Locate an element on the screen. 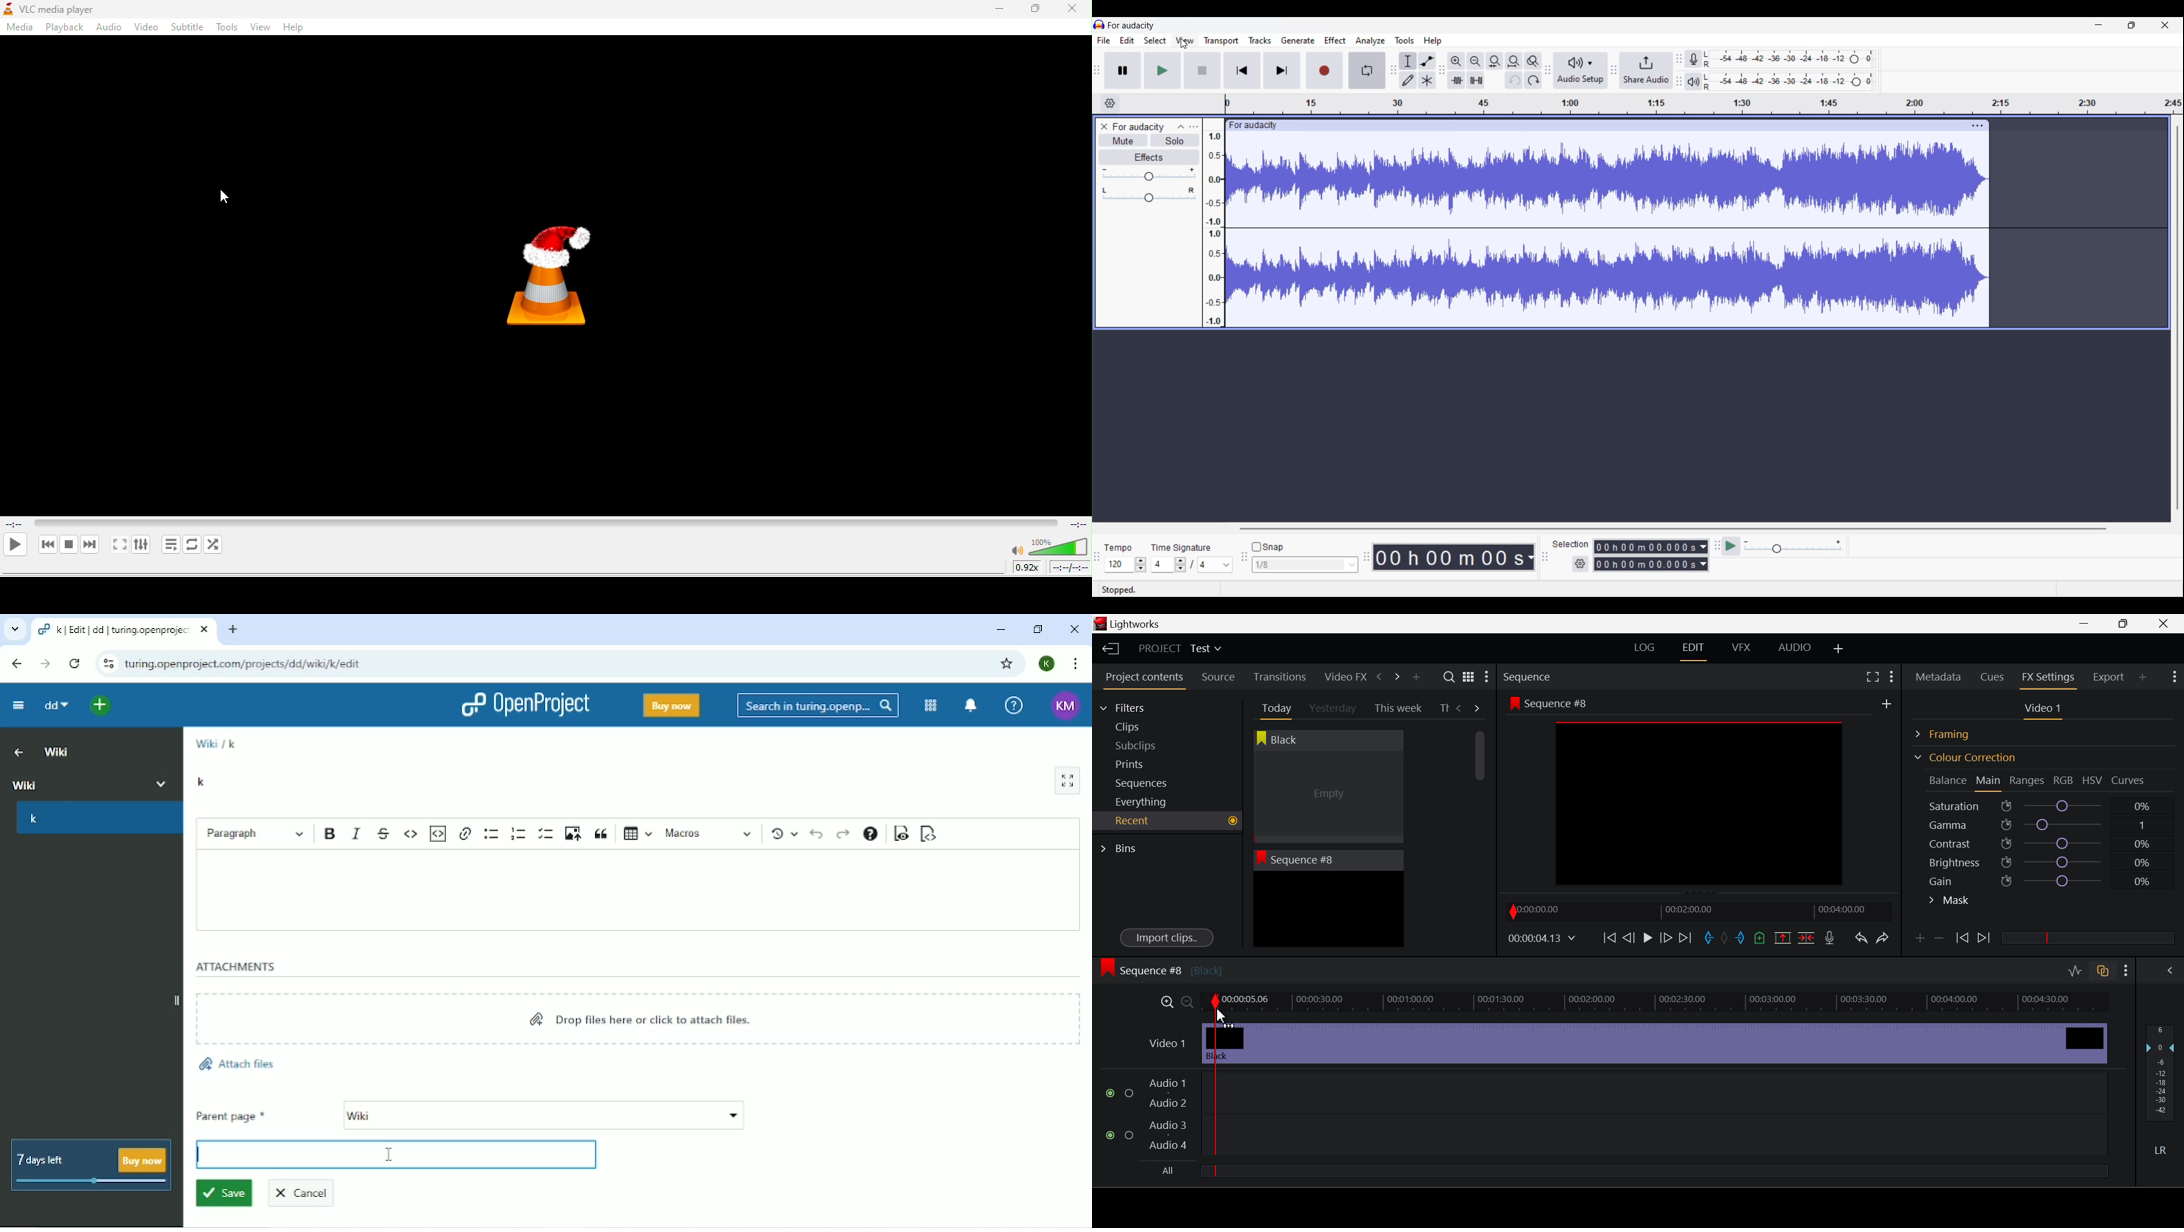 This screenshot has height=1232, width=2184. Current status of track is located at coordinates (1119, 590).